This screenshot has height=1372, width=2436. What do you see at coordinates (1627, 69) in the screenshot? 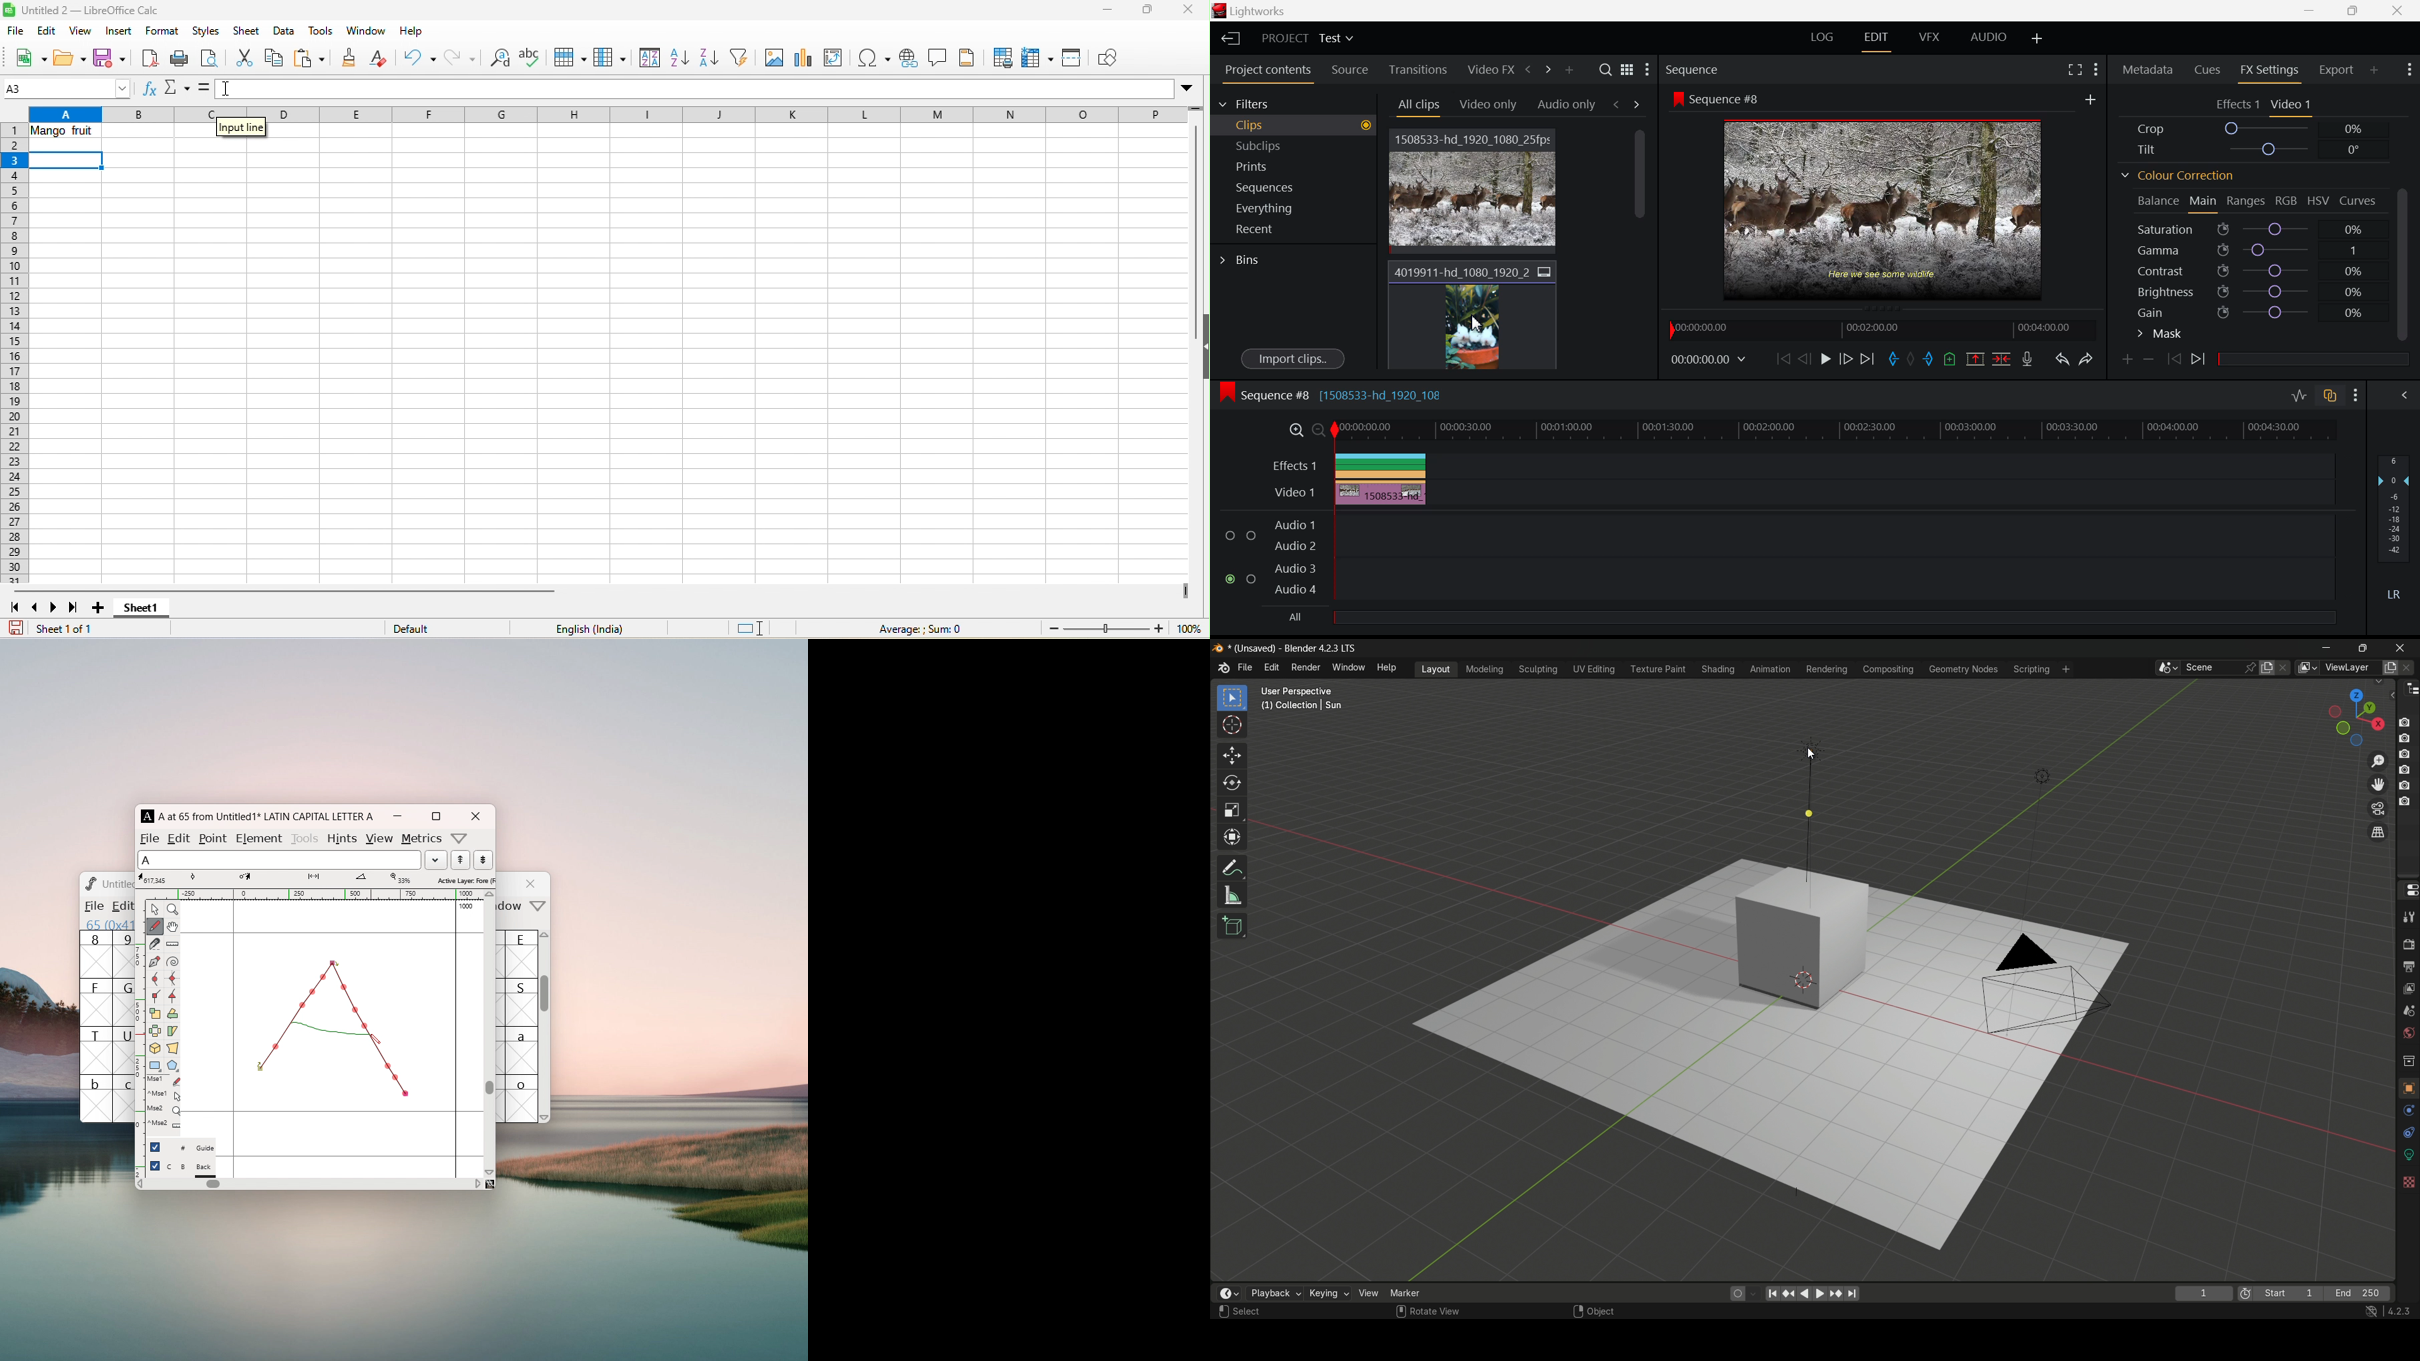
I see `Toggle between list and title view` at bounding box center [1627, 69].